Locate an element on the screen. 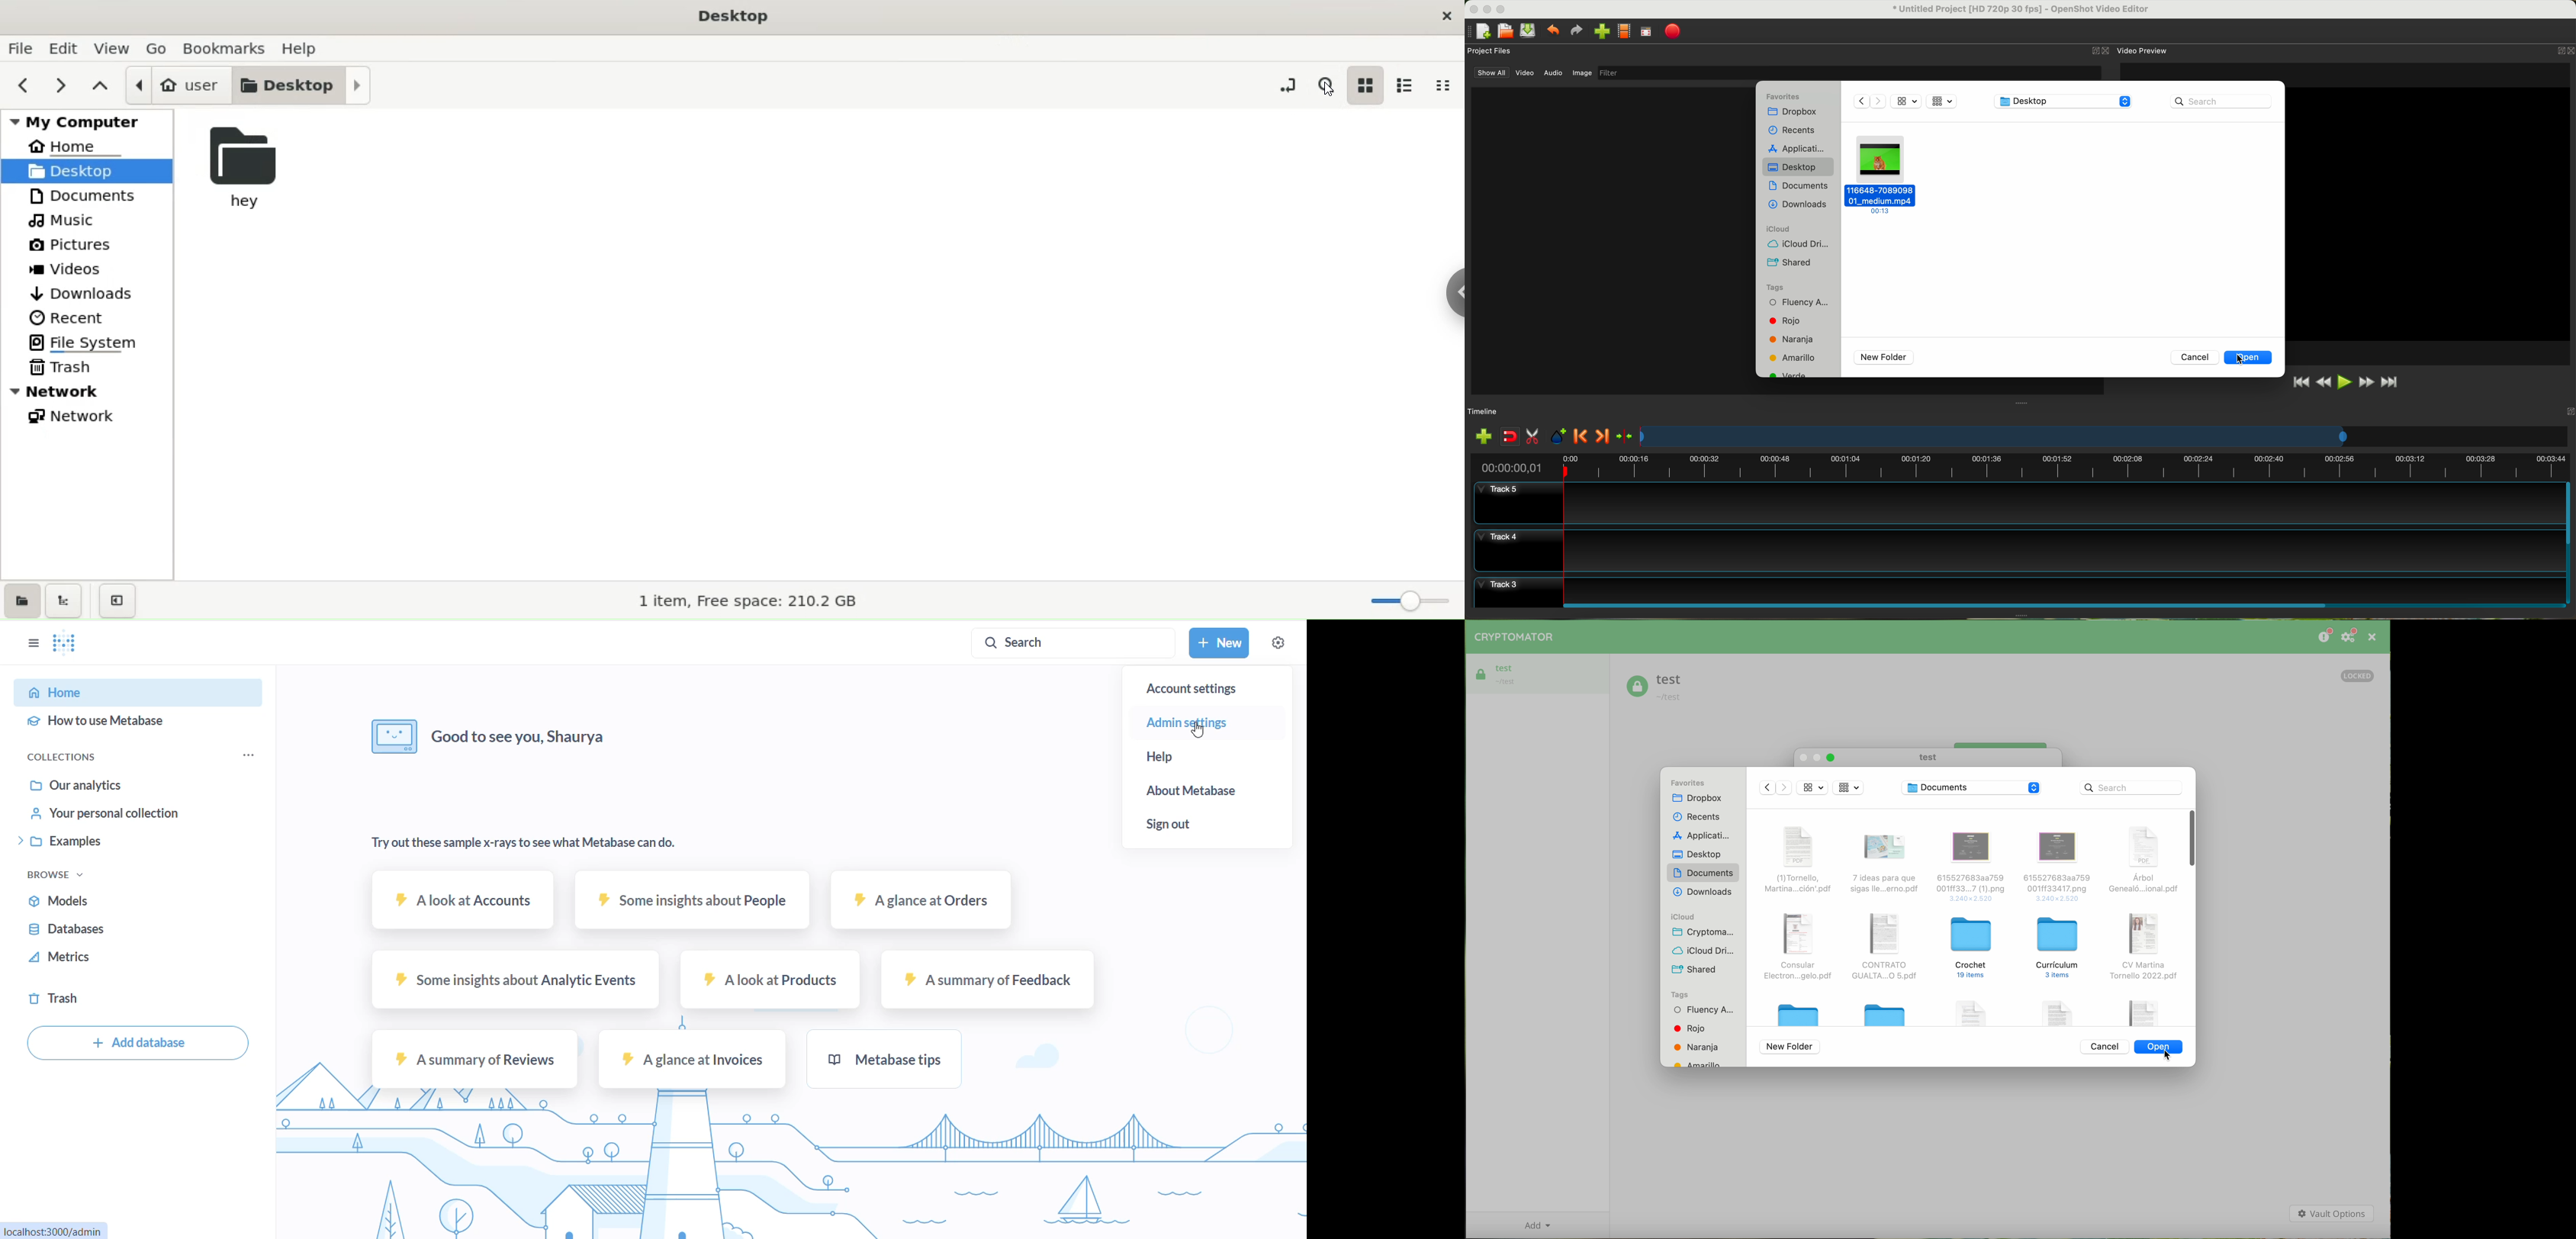  about metabase is located at coordinates (1201, 792).